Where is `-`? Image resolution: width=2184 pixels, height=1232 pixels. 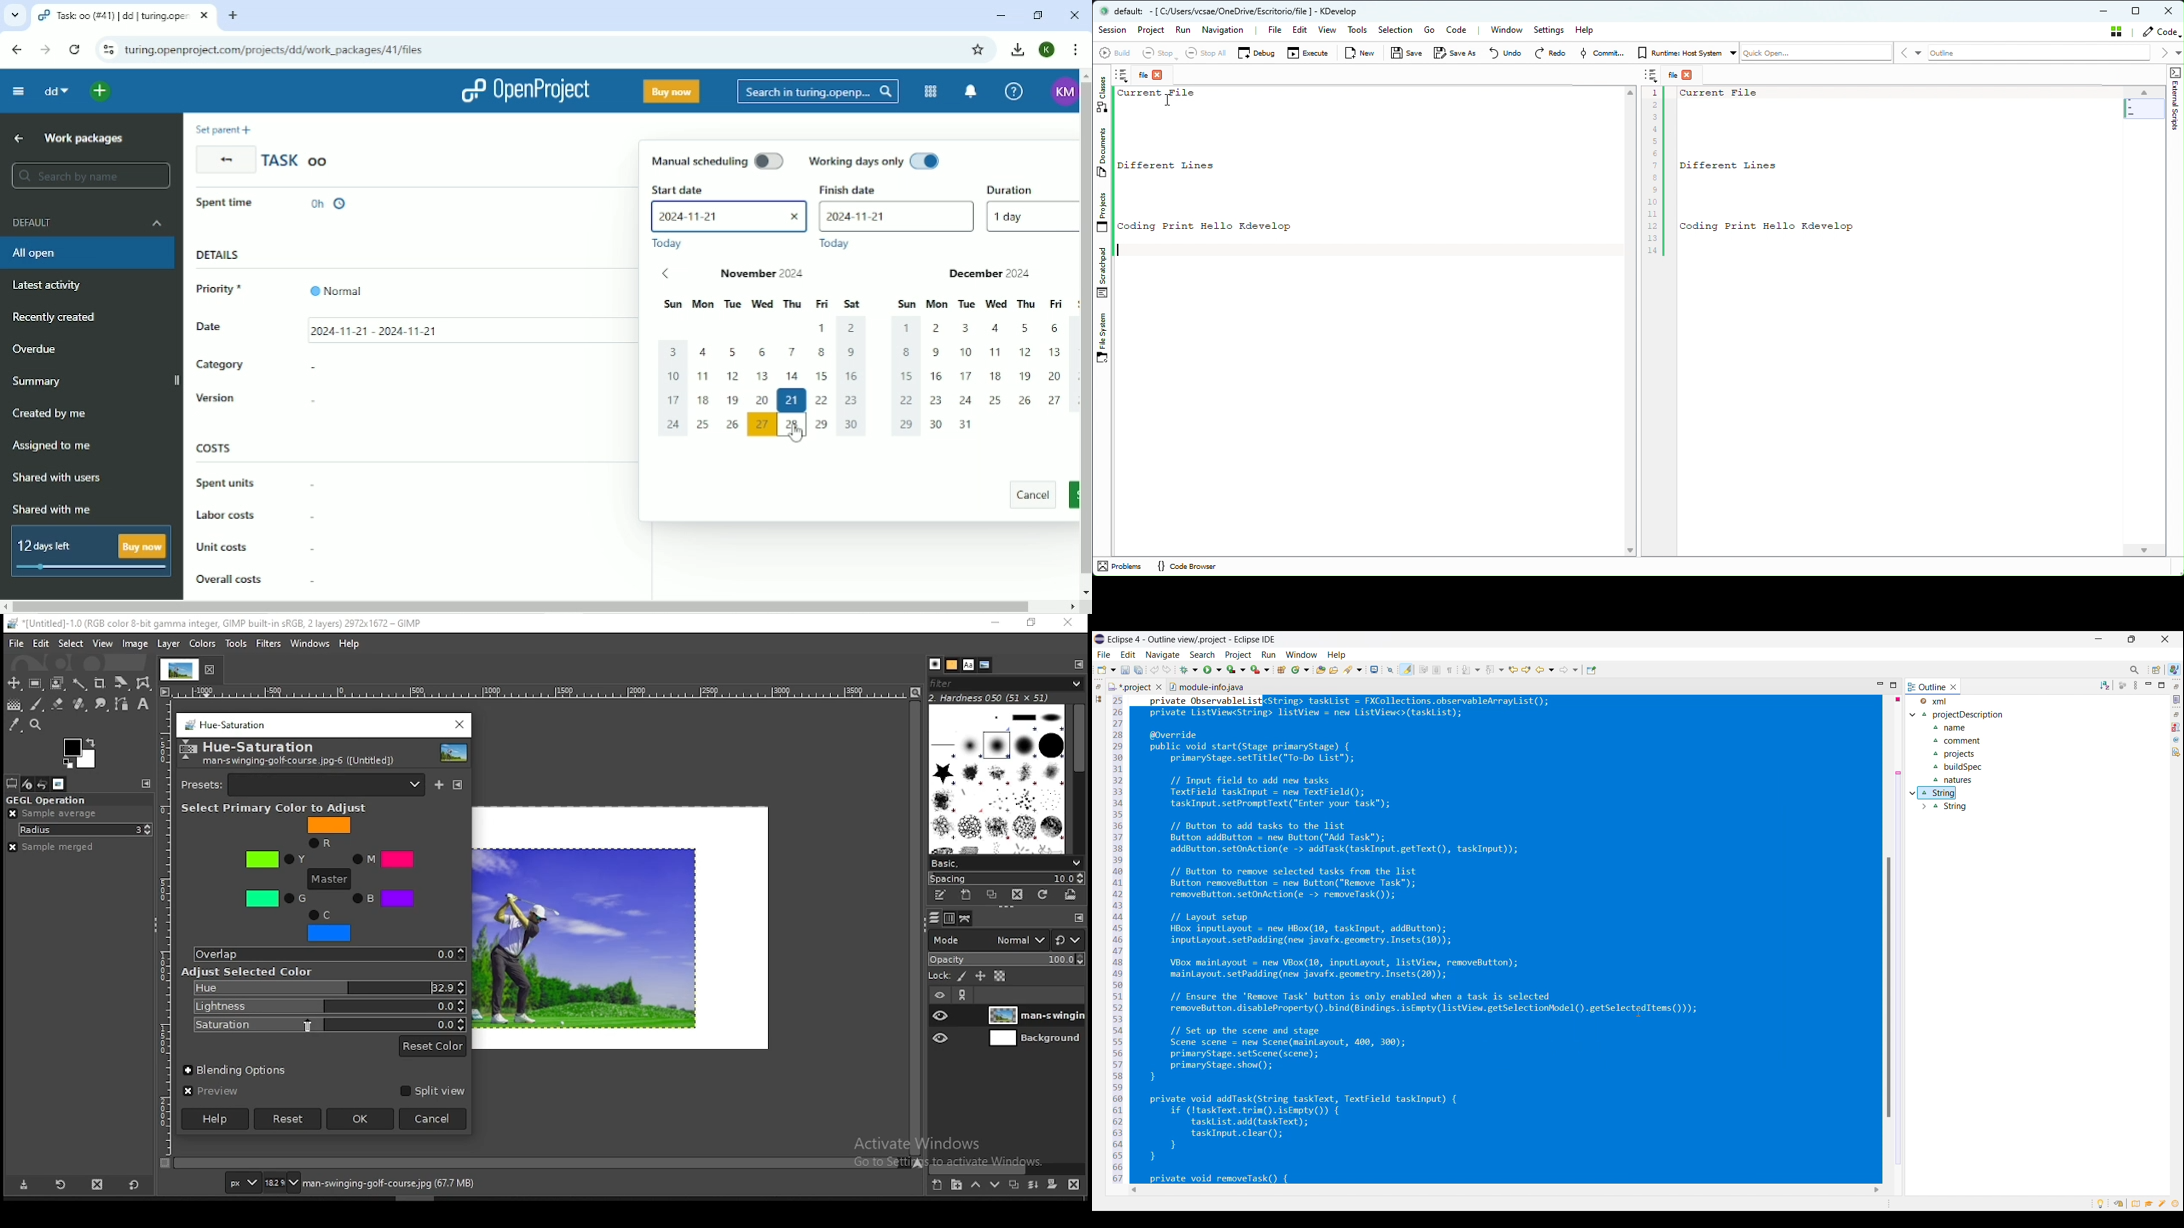
- is located at coordinates (312, 546).